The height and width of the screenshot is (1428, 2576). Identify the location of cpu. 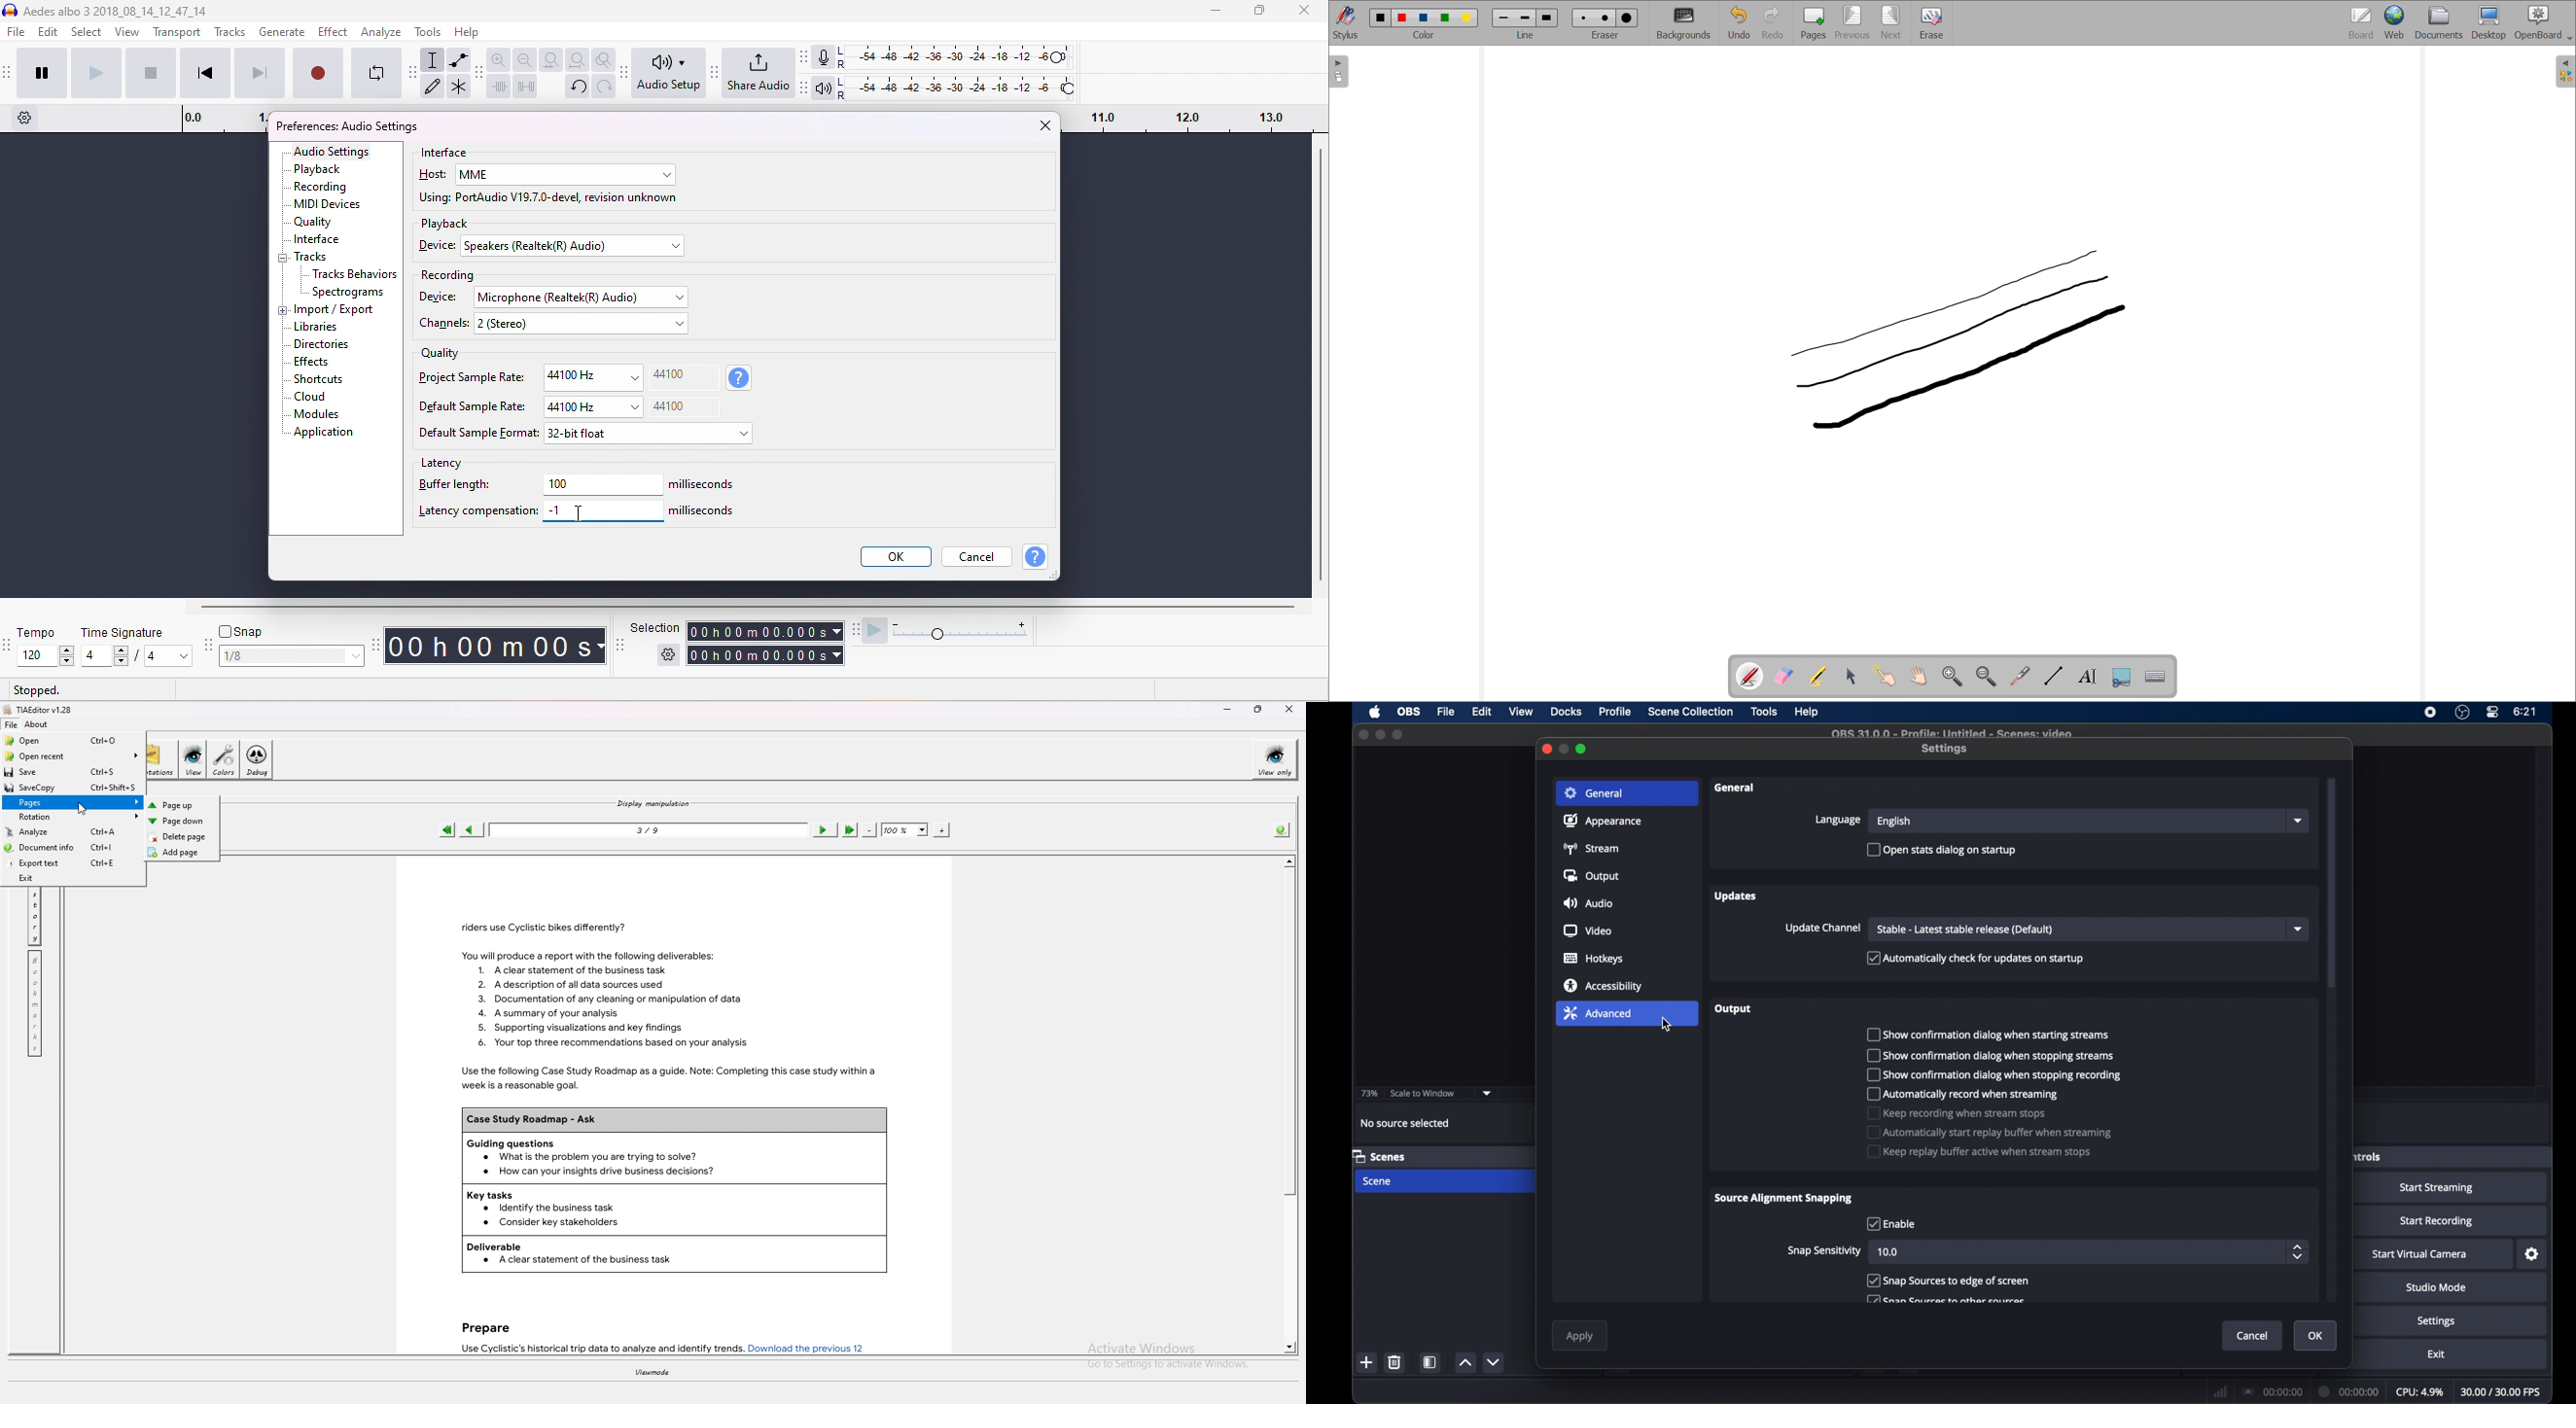
(2421, 1392).